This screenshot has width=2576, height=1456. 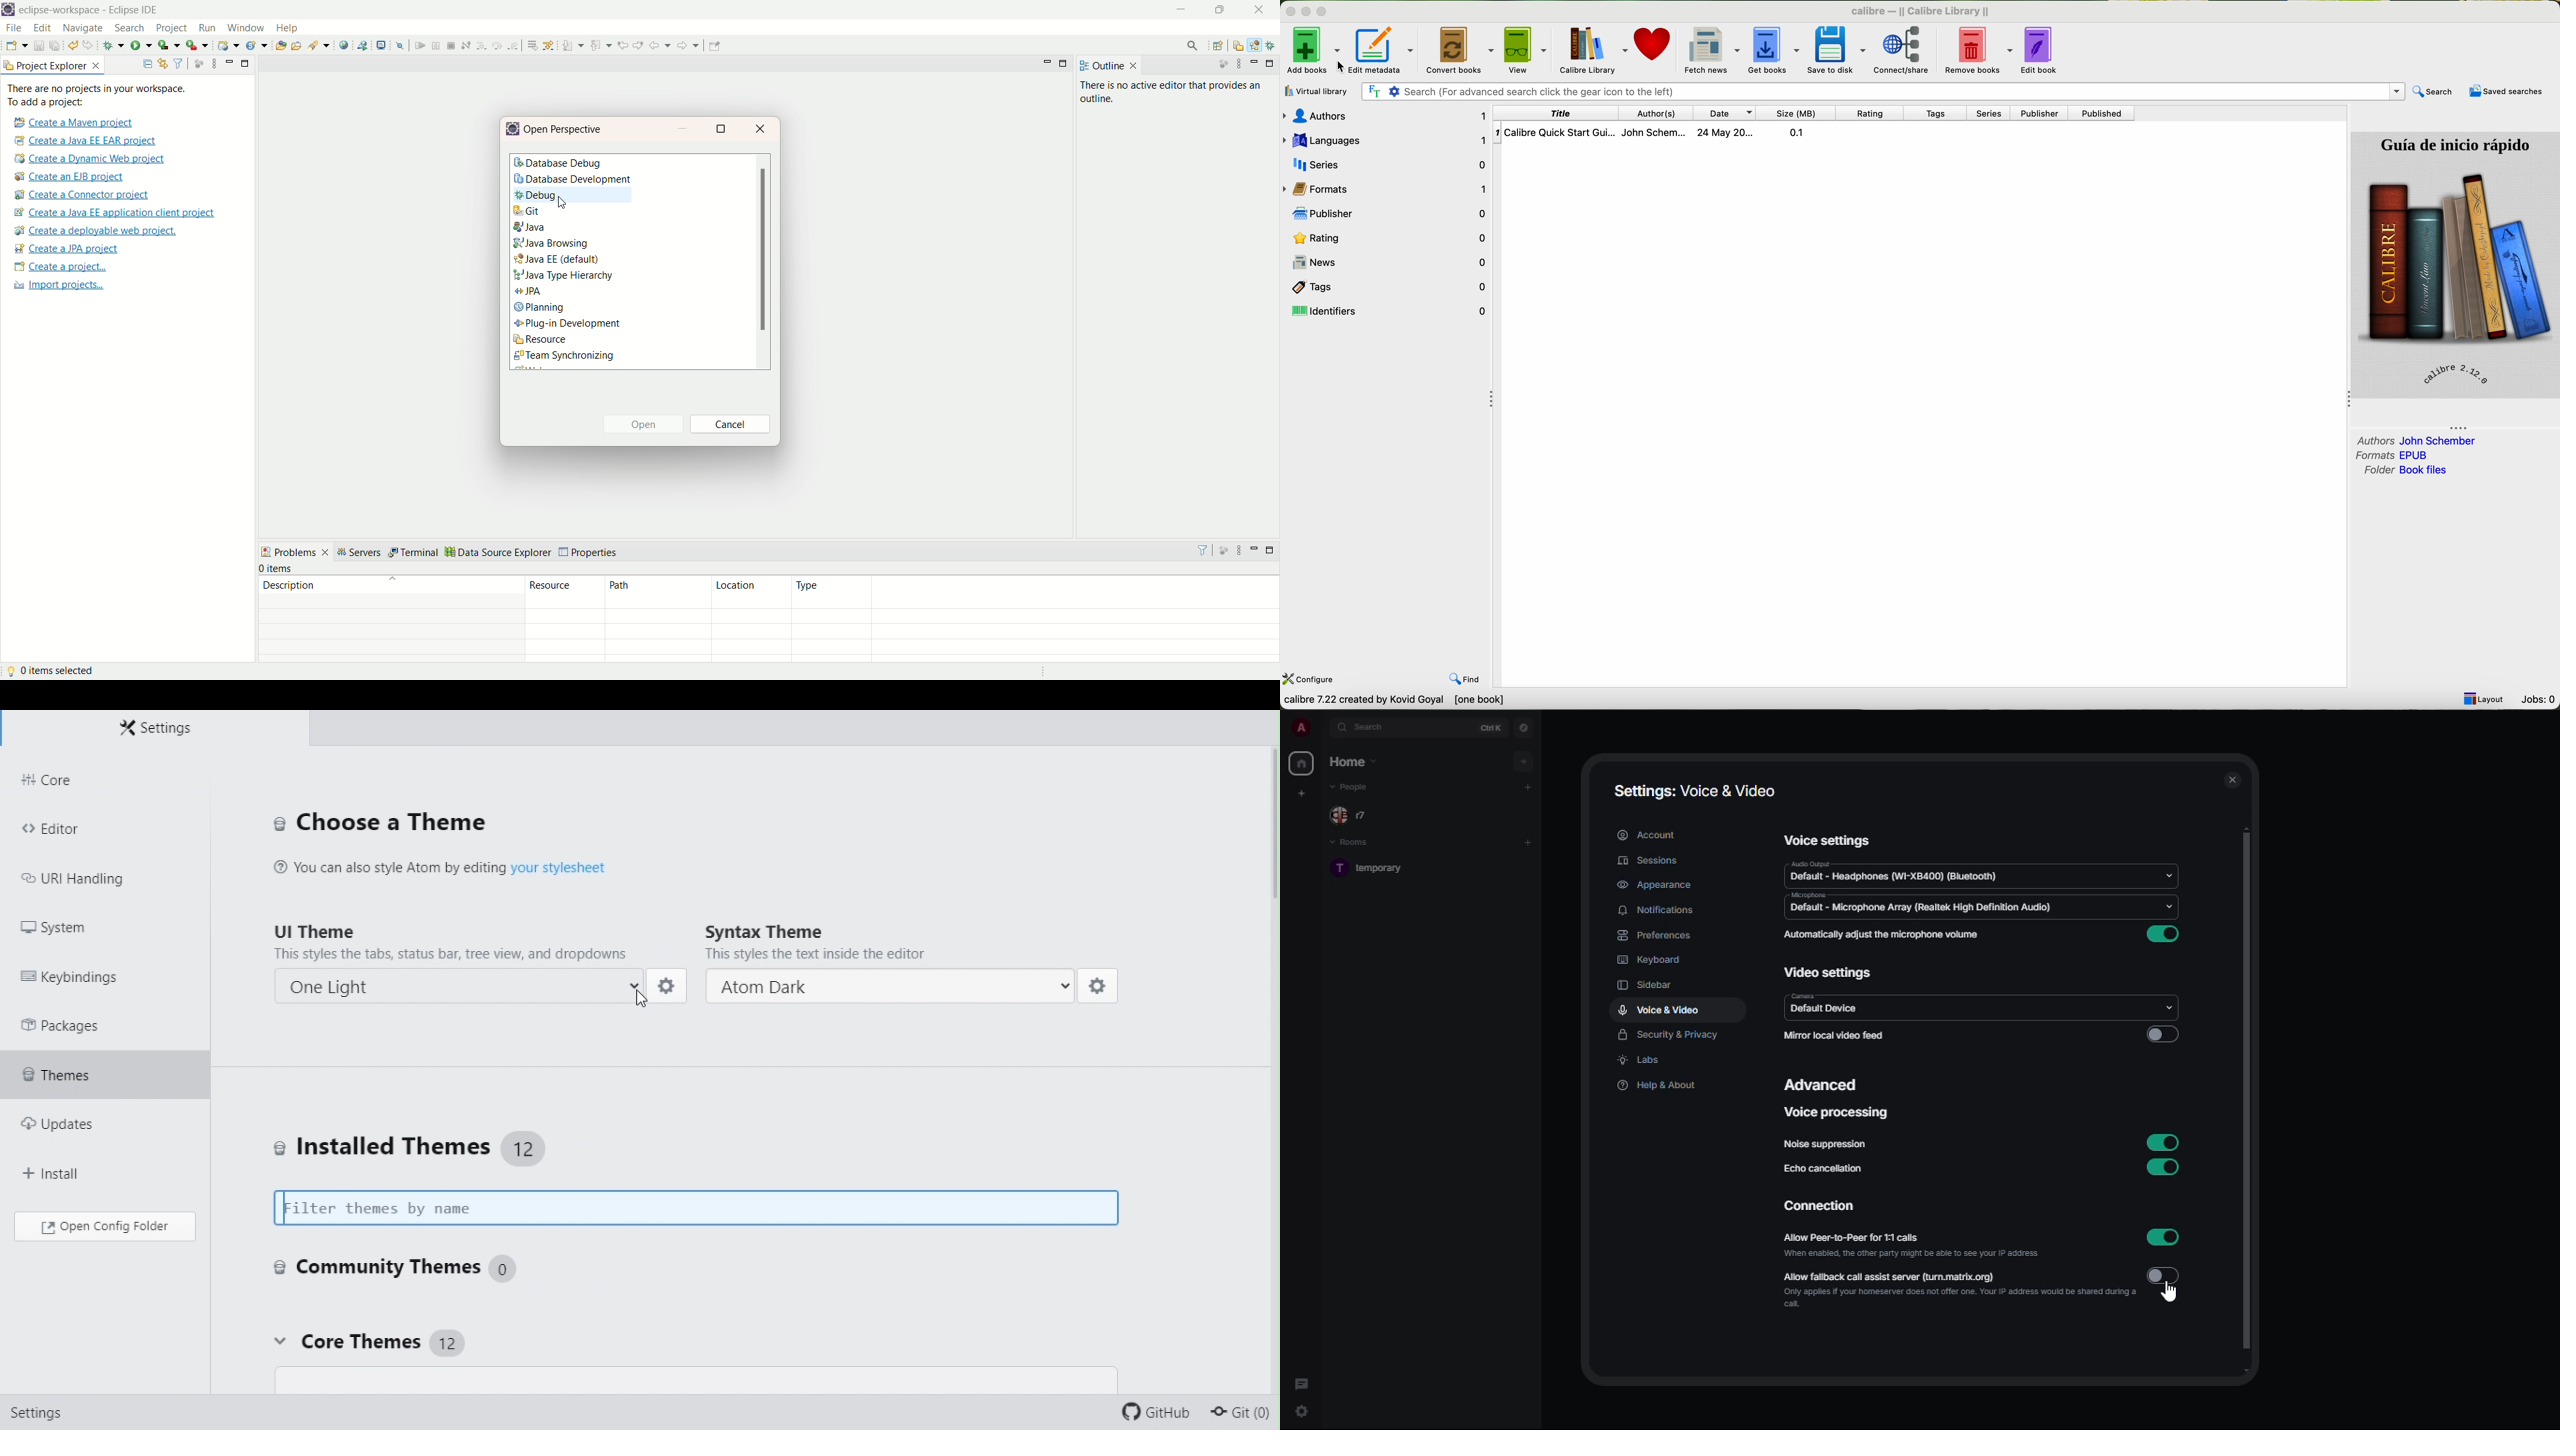 What do you see at coordinates (1526, 787) in the screenshot?
I see `add` at bounding box center [1526, 787].